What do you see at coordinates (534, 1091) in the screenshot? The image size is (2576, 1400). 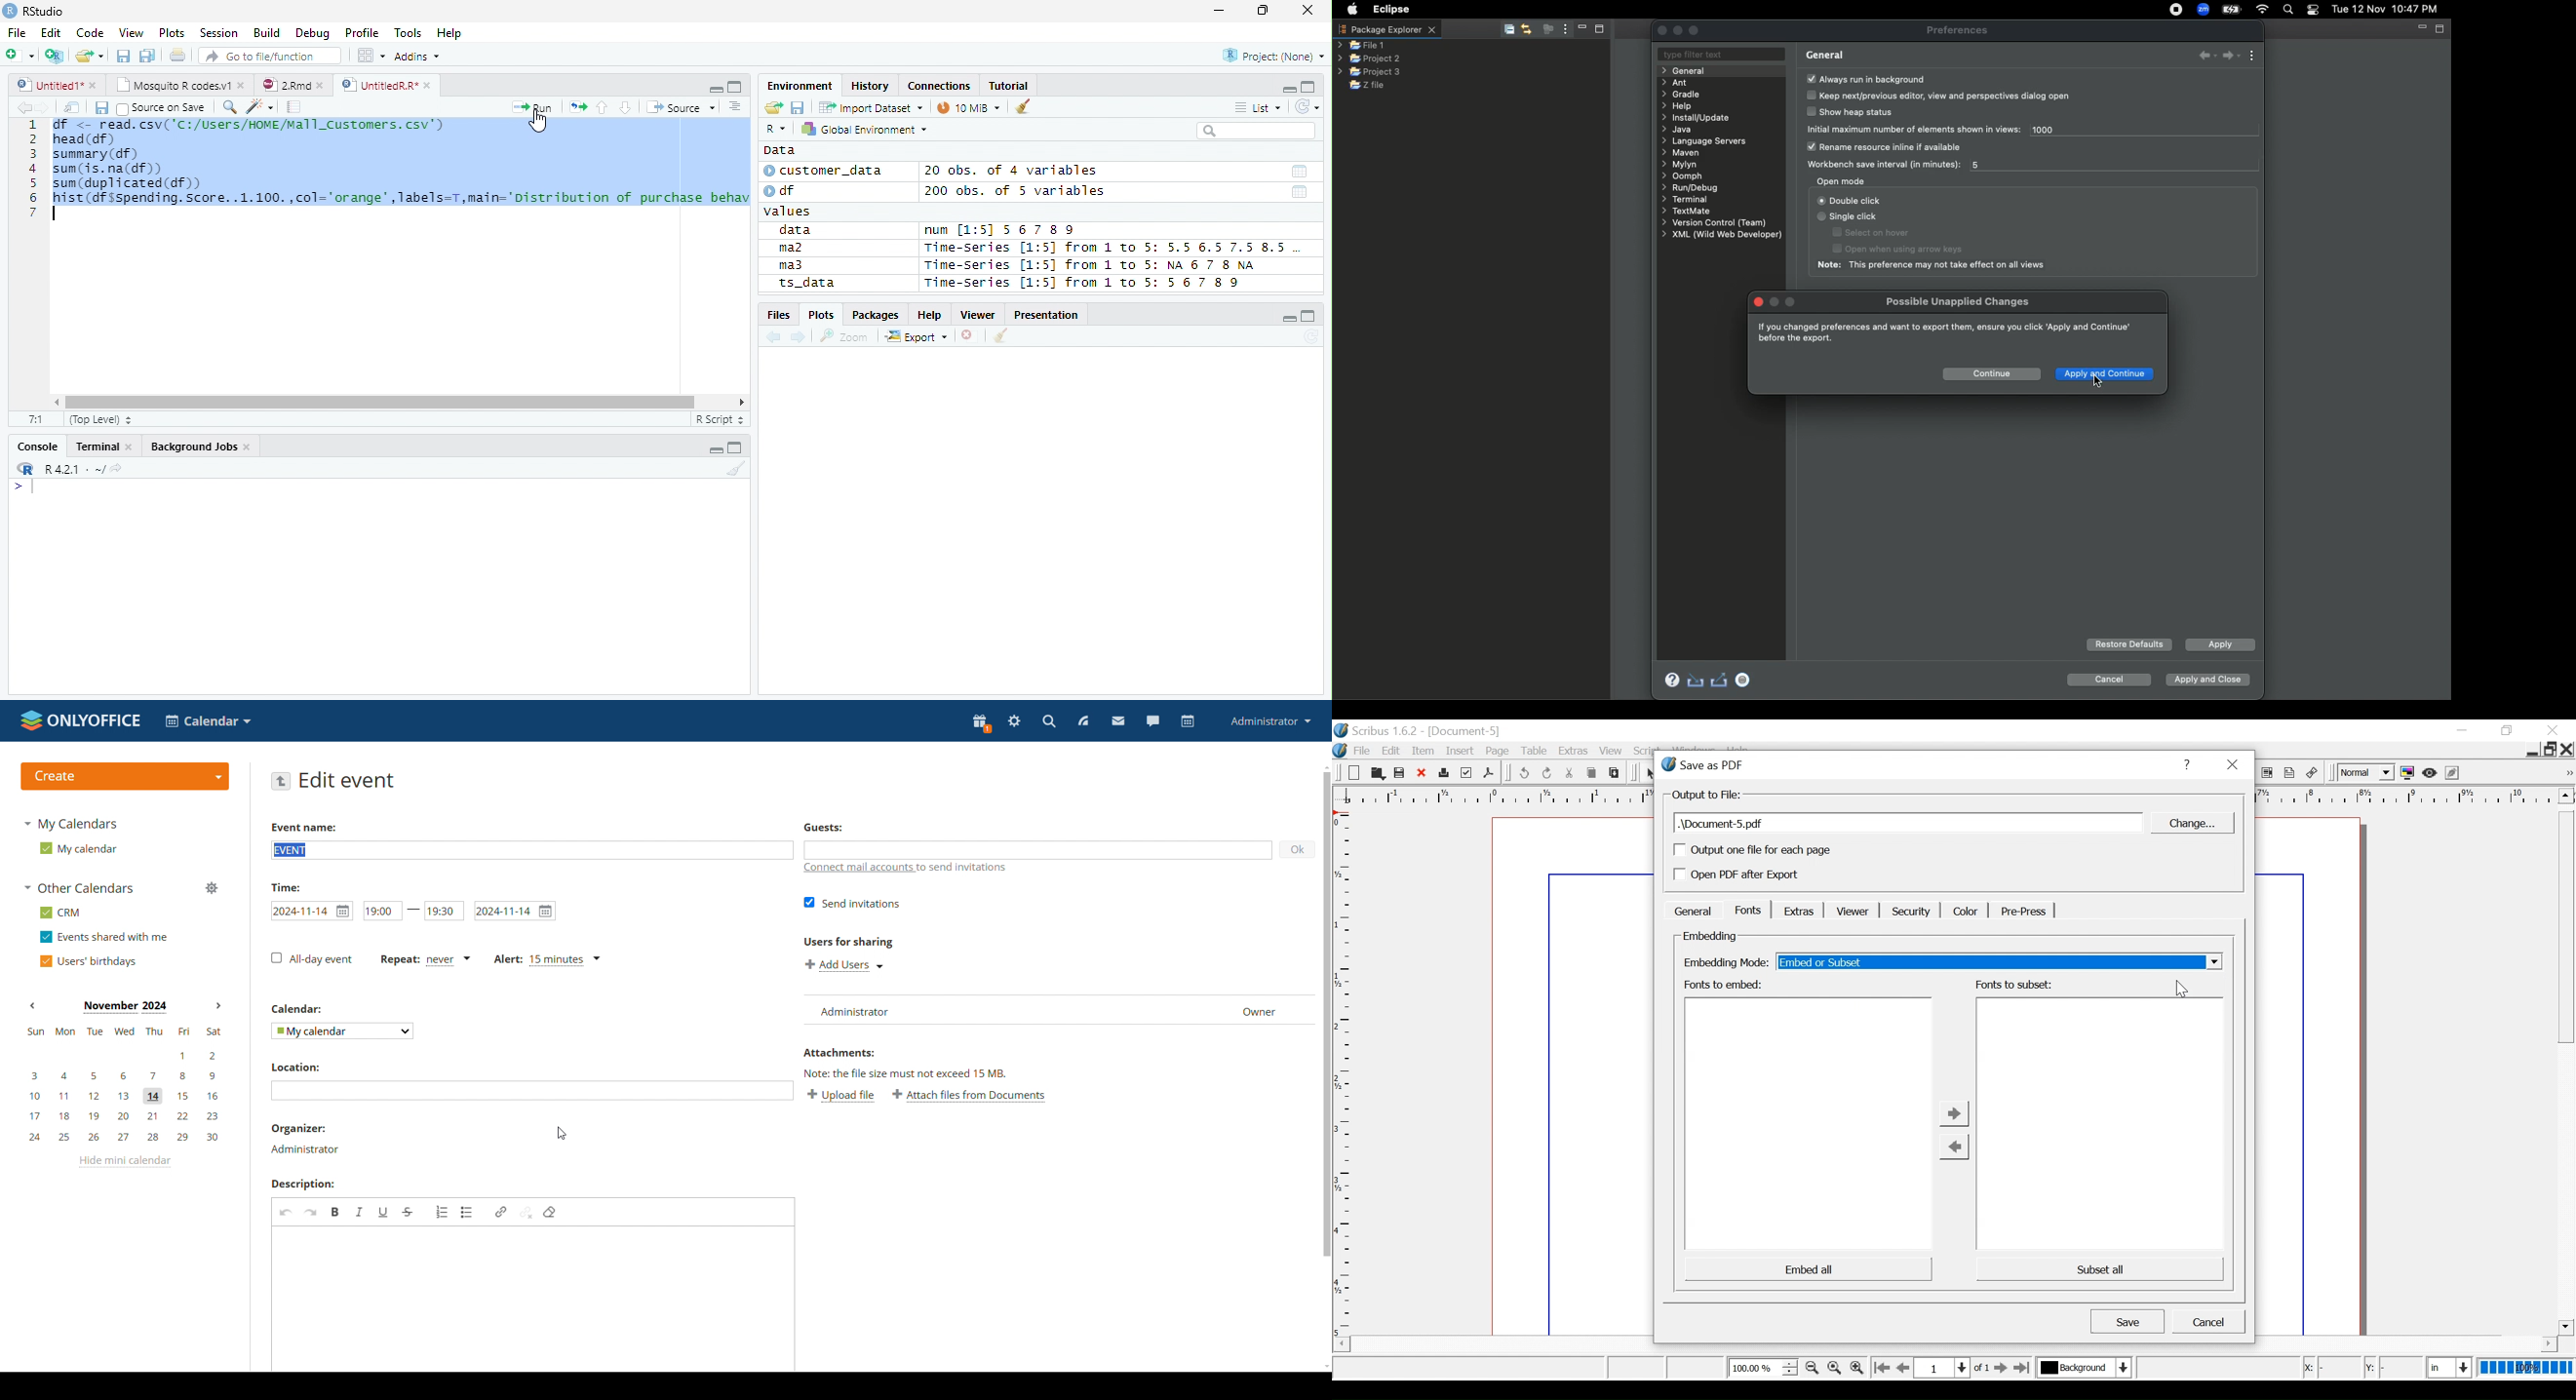 I see `add location` at bounding box center [534, 1091].